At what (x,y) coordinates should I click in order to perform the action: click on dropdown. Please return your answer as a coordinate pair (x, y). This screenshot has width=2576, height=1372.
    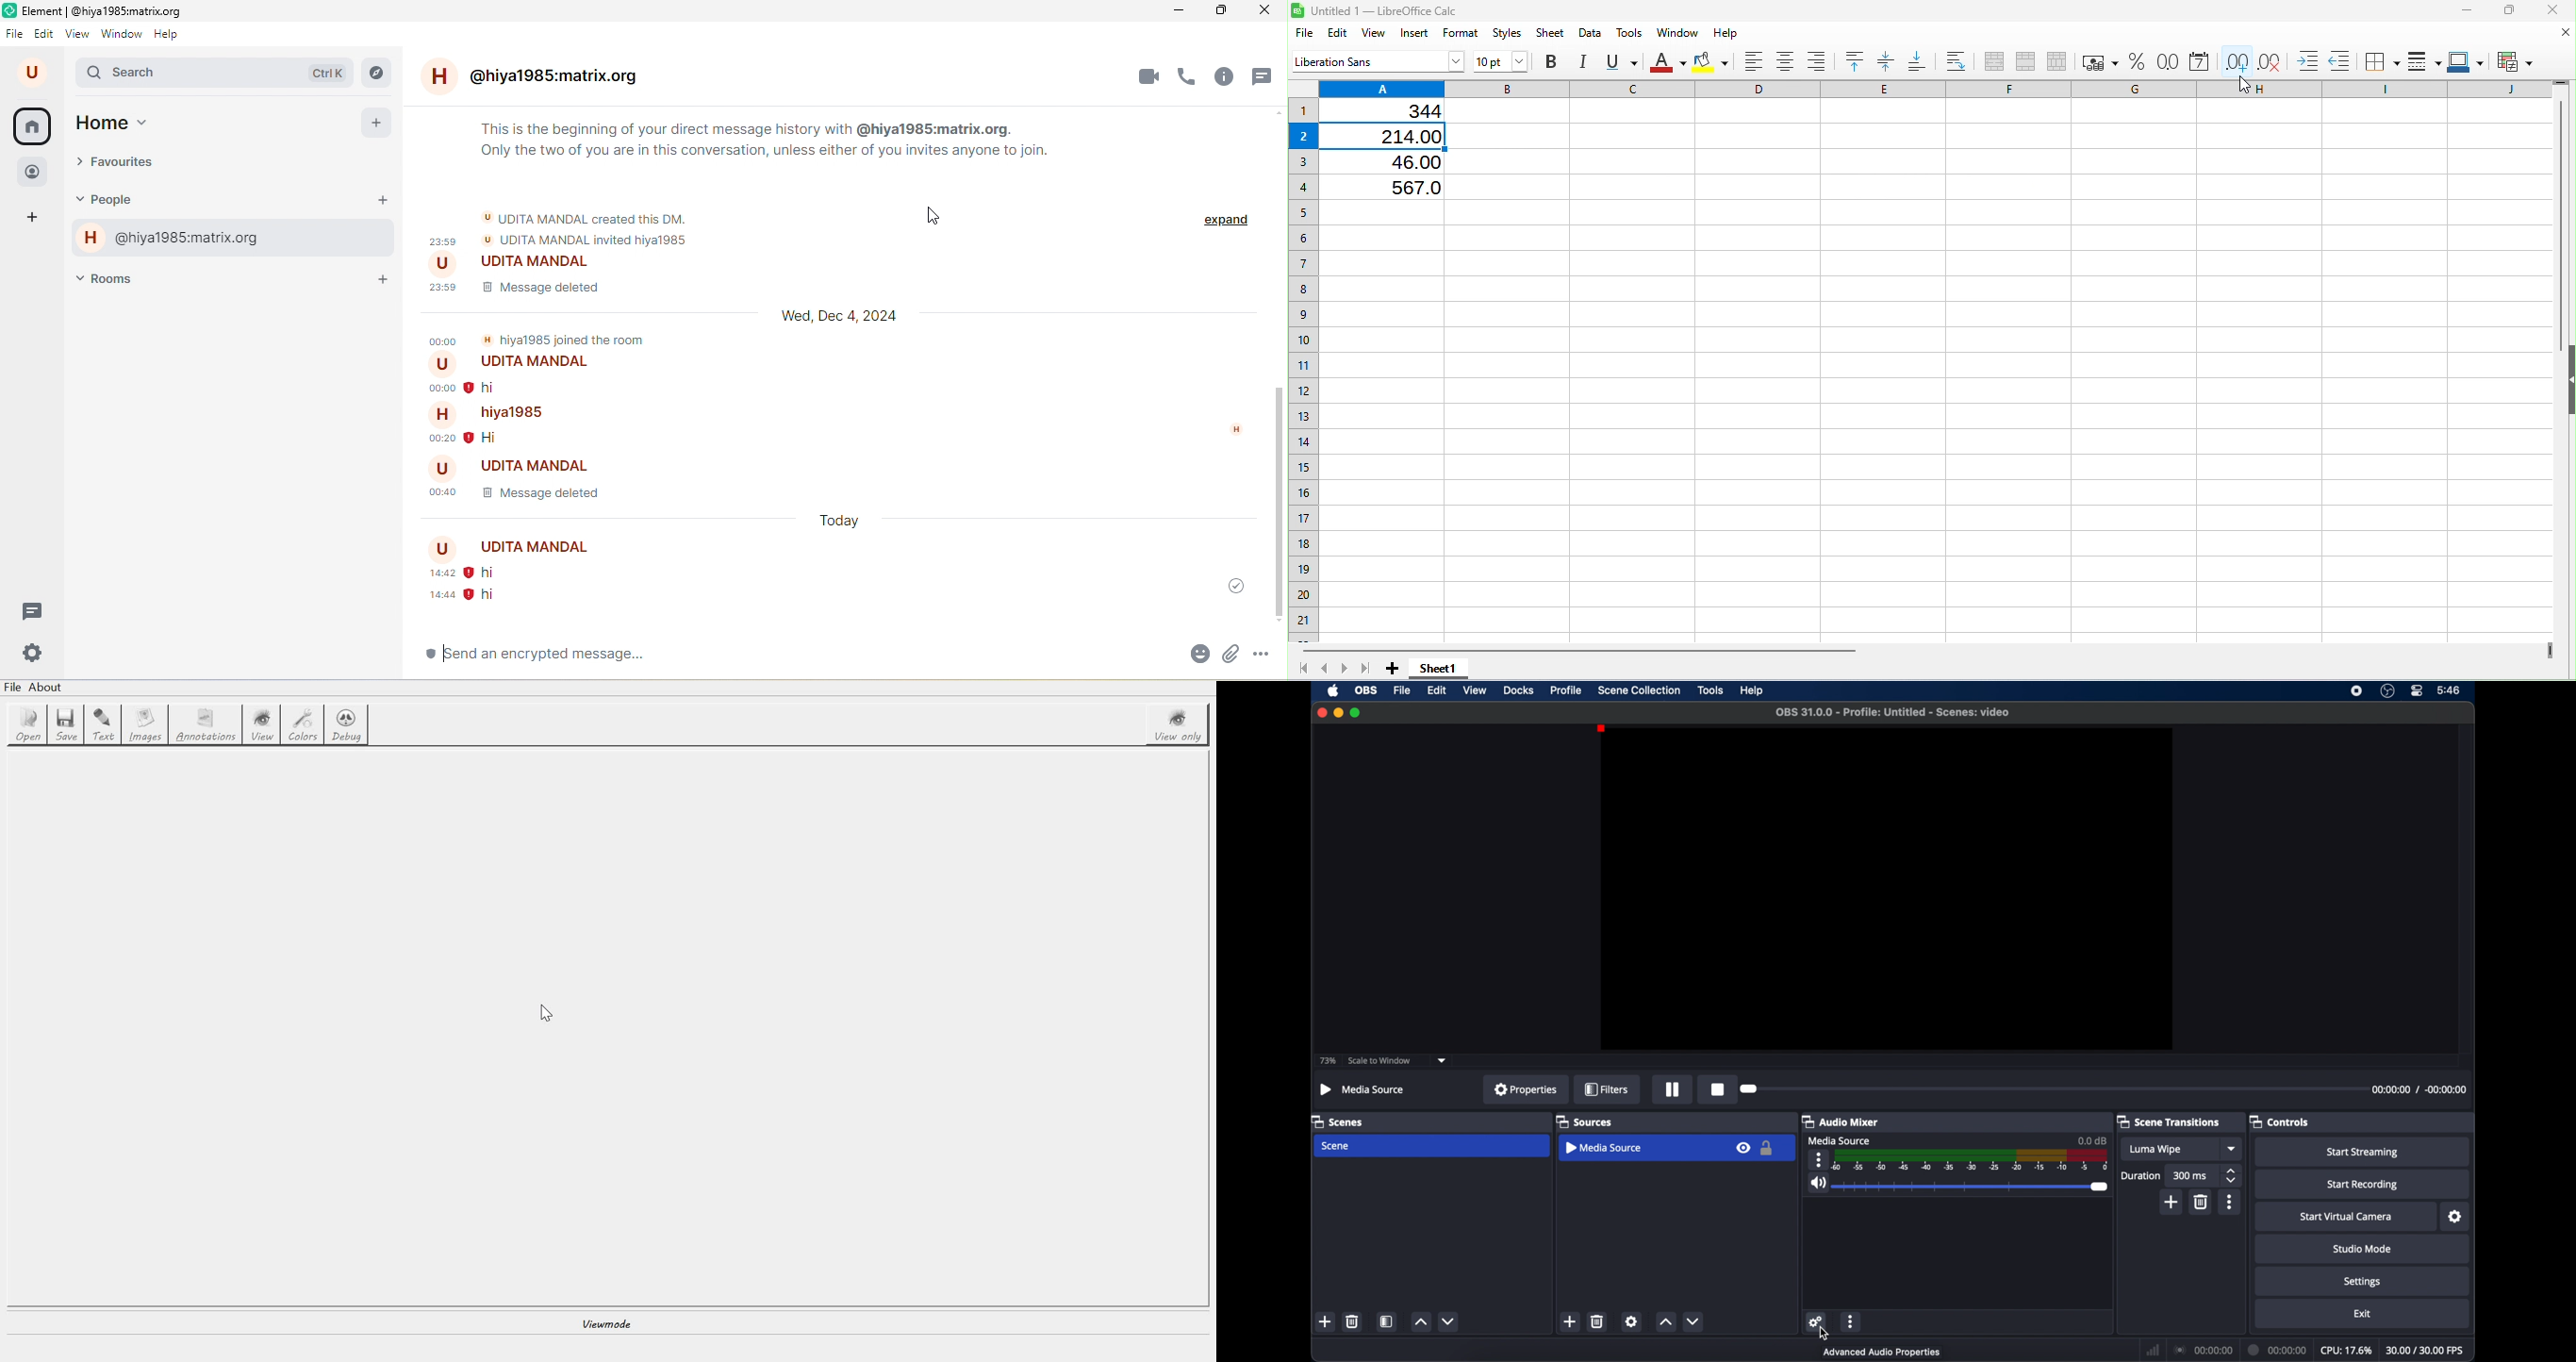
    Looking at the image, I should click on (2233, 1149).